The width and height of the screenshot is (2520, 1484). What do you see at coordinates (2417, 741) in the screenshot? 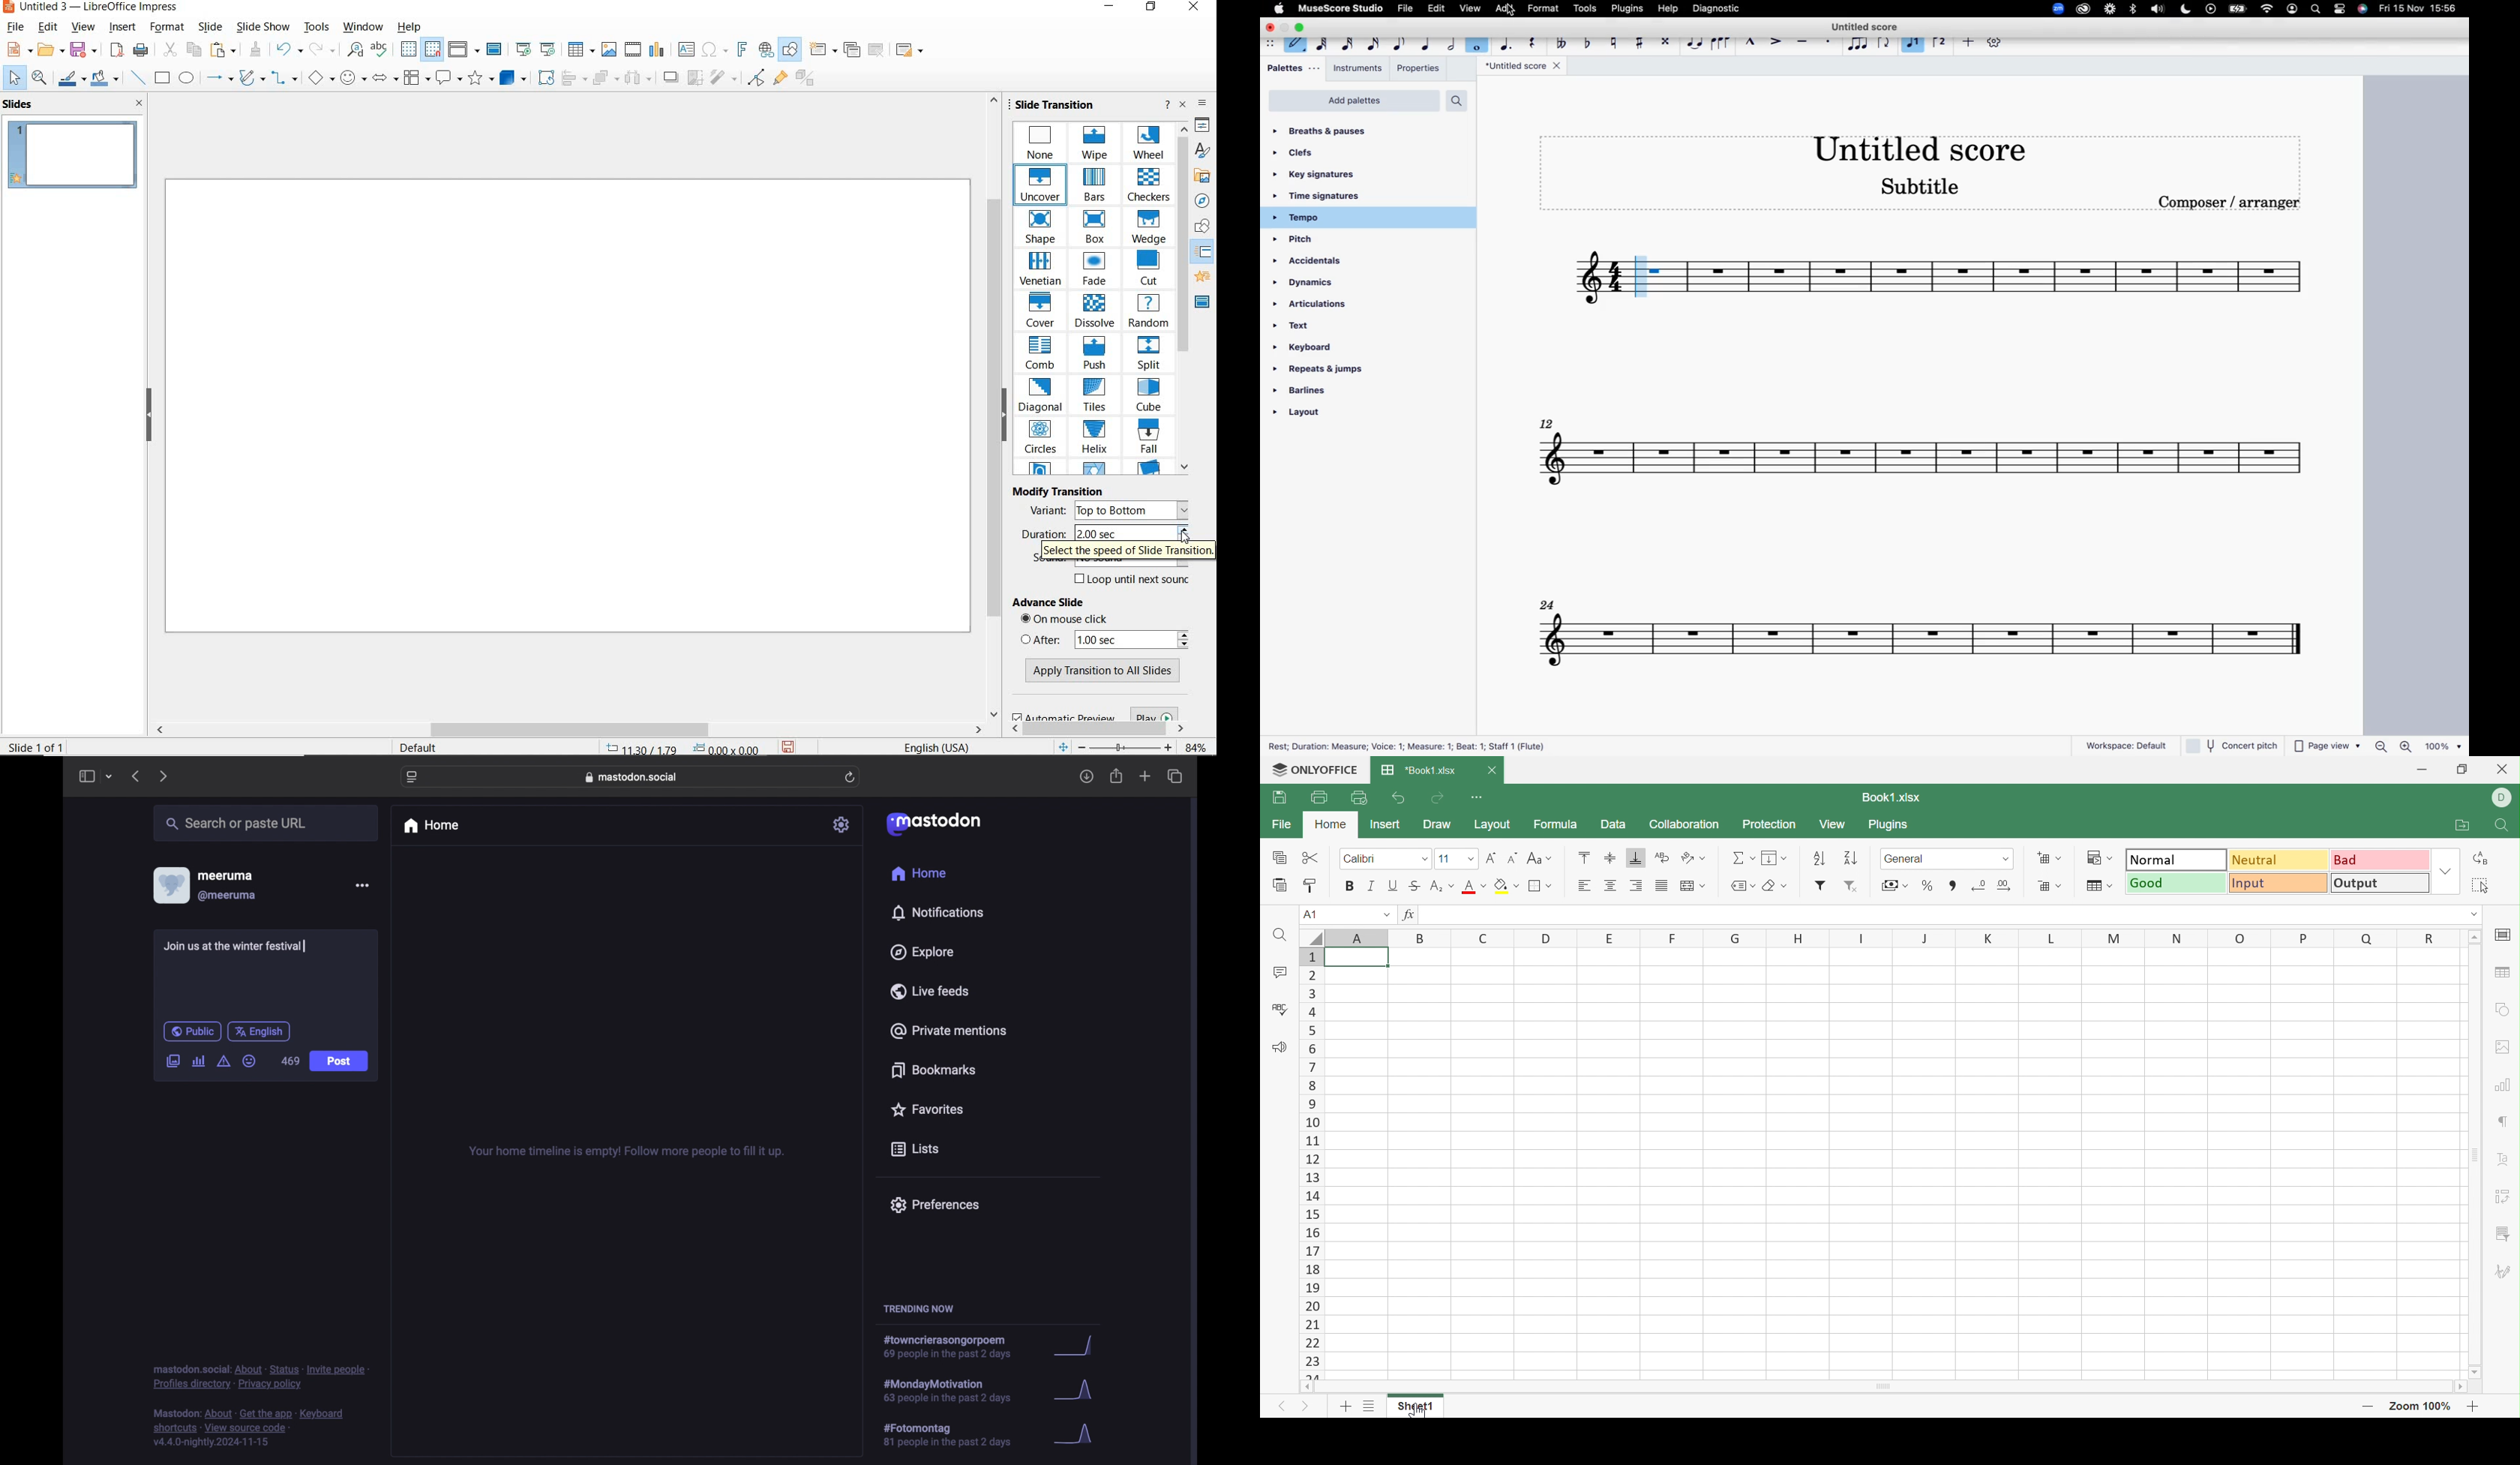
I see `zoom` at bounding box center [2417, 741].